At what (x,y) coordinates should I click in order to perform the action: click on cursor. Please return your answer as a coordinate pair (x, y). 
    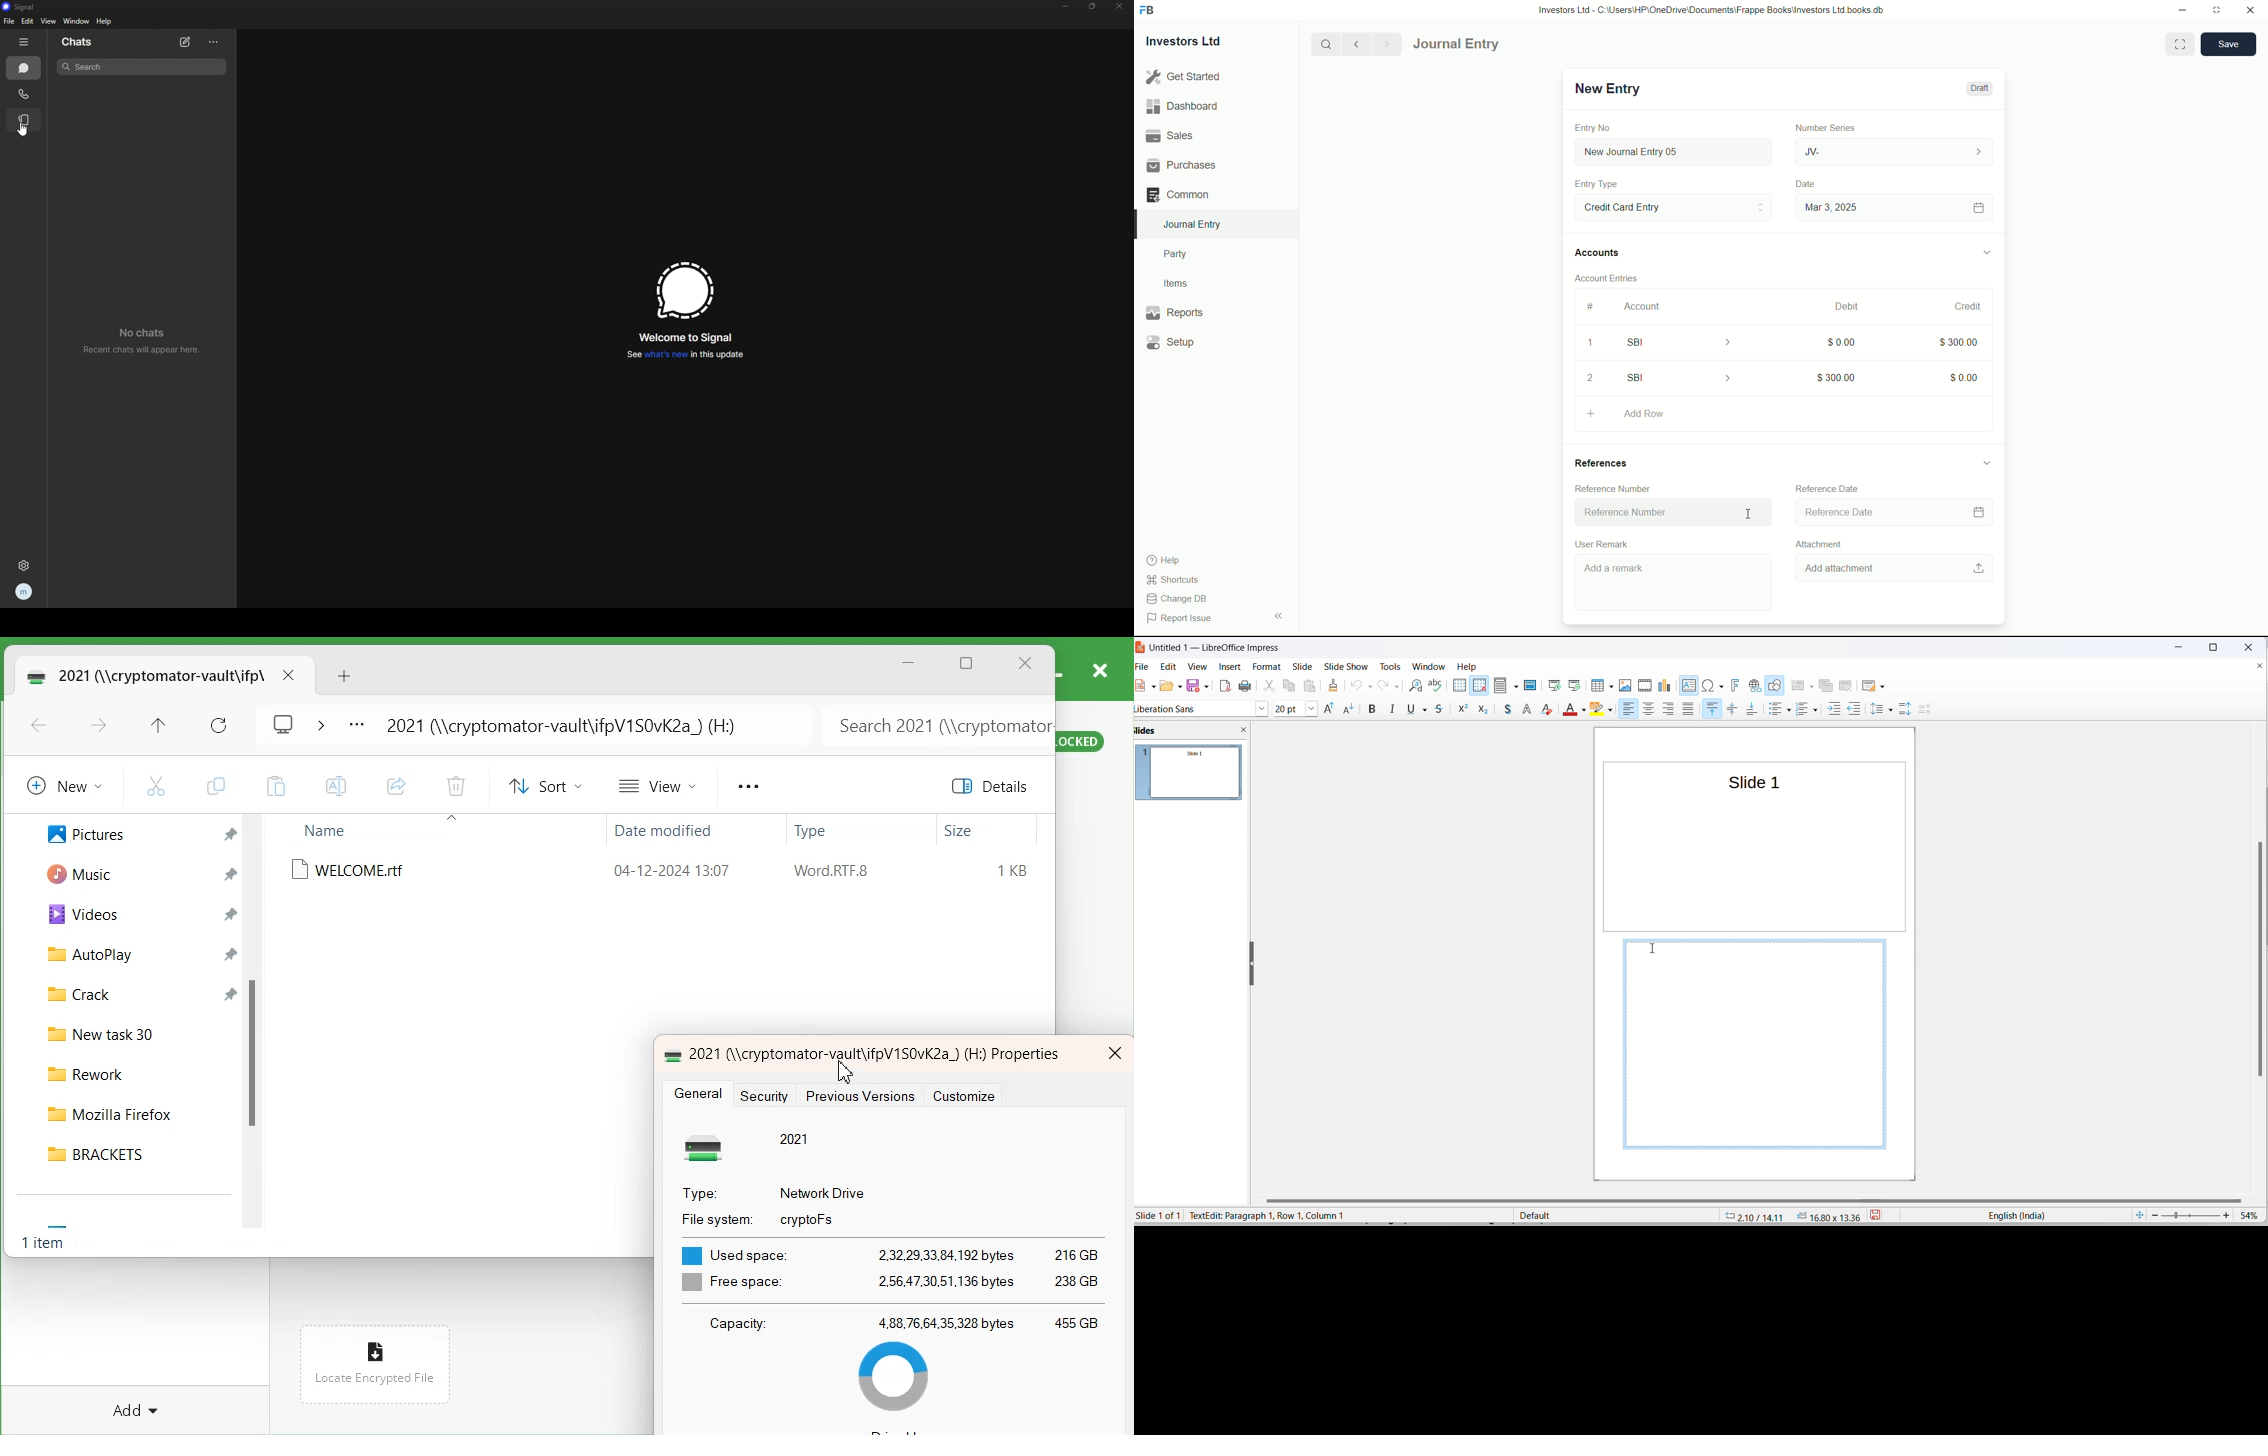
    Looking at the image, I should click on (1749, 515).